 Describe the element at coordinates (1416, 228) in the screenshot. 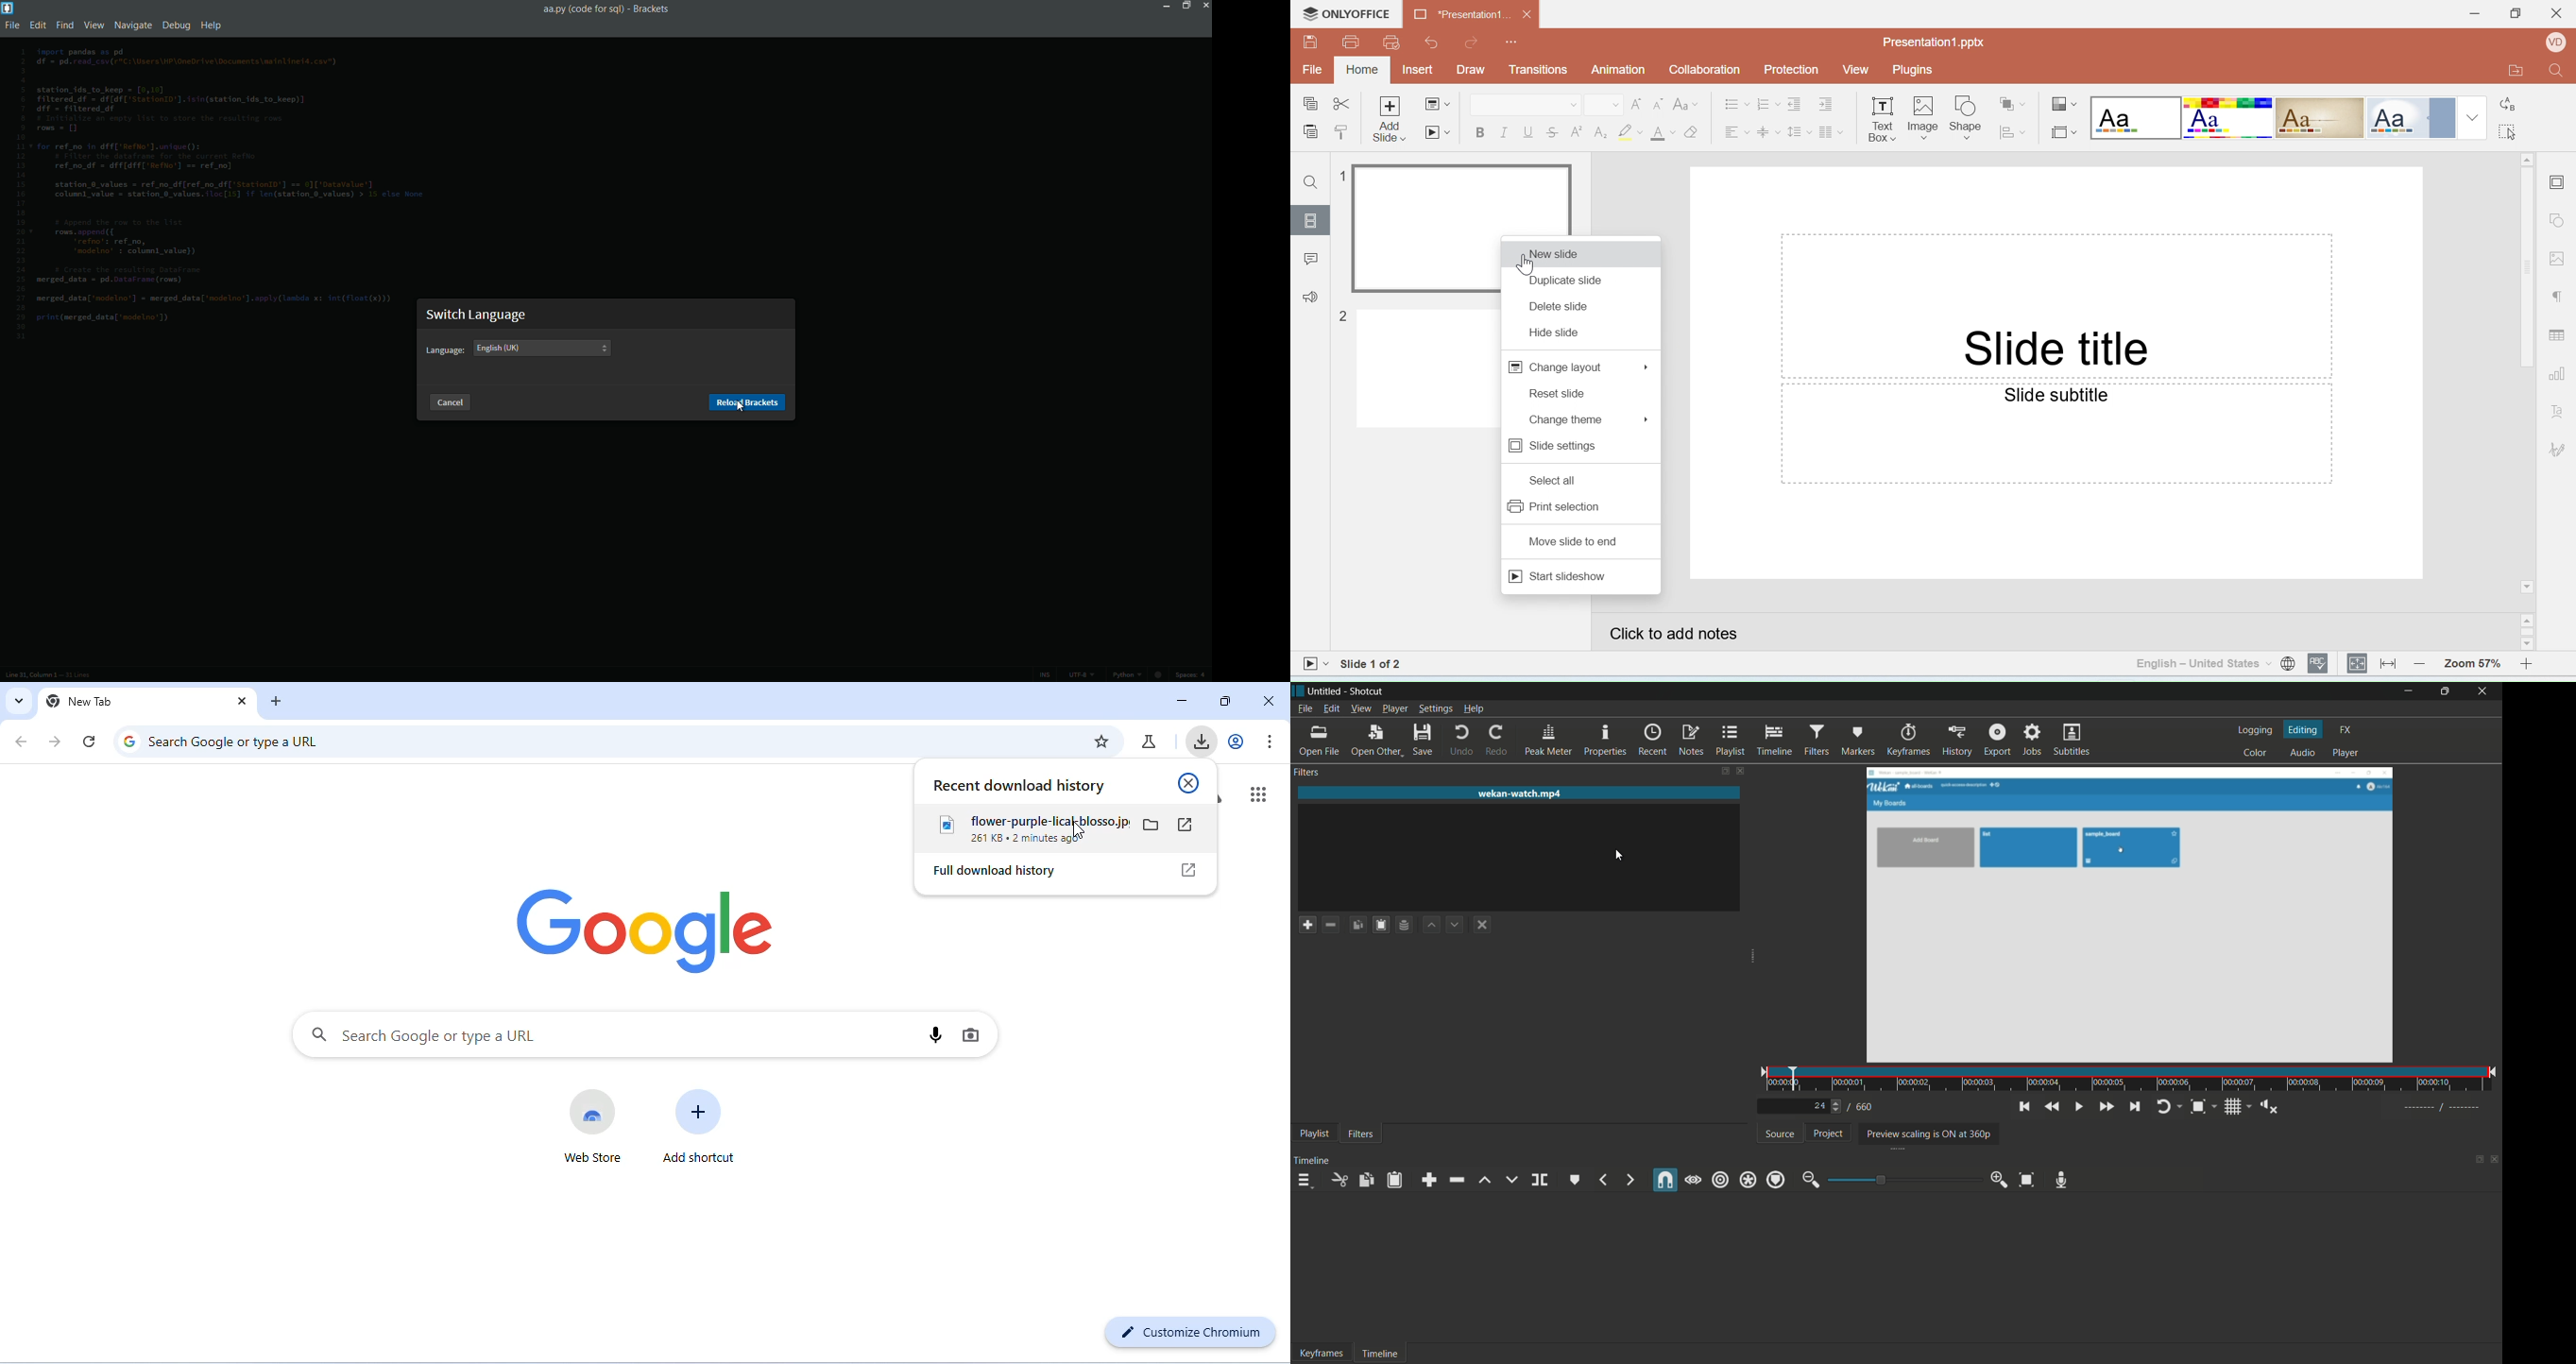

I see `Slide 1` at that location.